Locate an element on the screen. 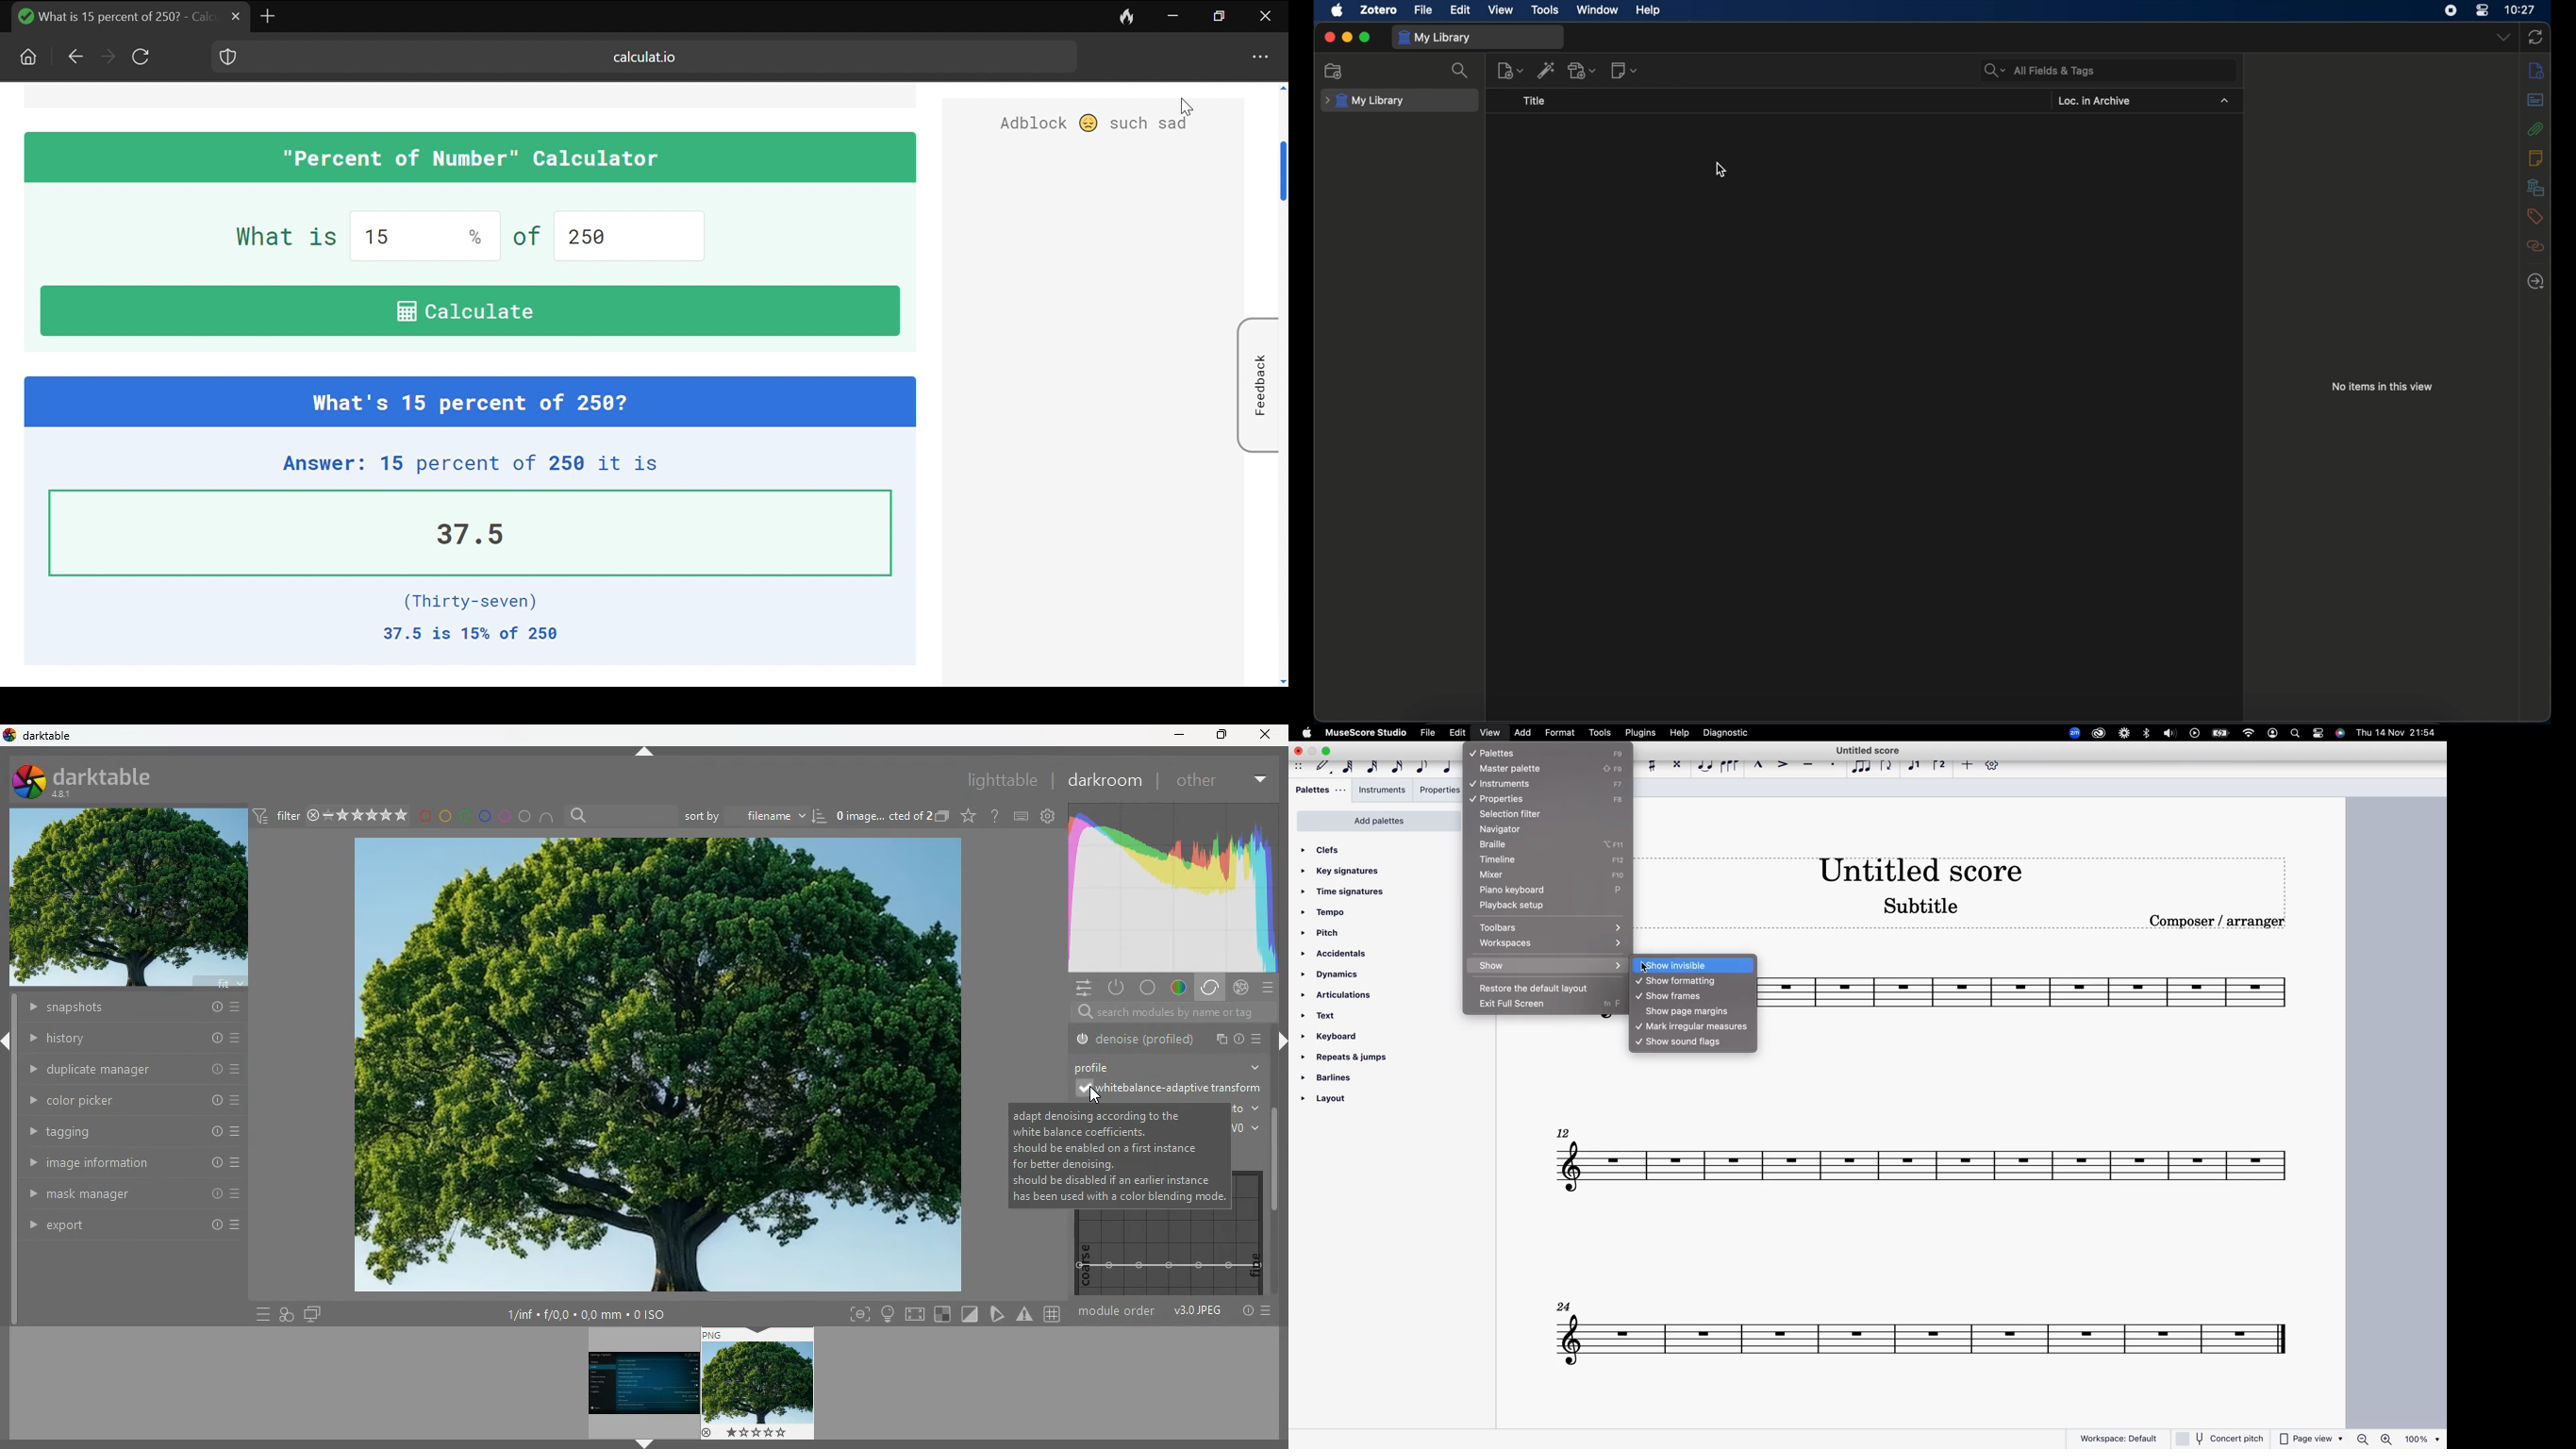 The image size is (2576, 1456). score is located at coordinates (2037, 994).